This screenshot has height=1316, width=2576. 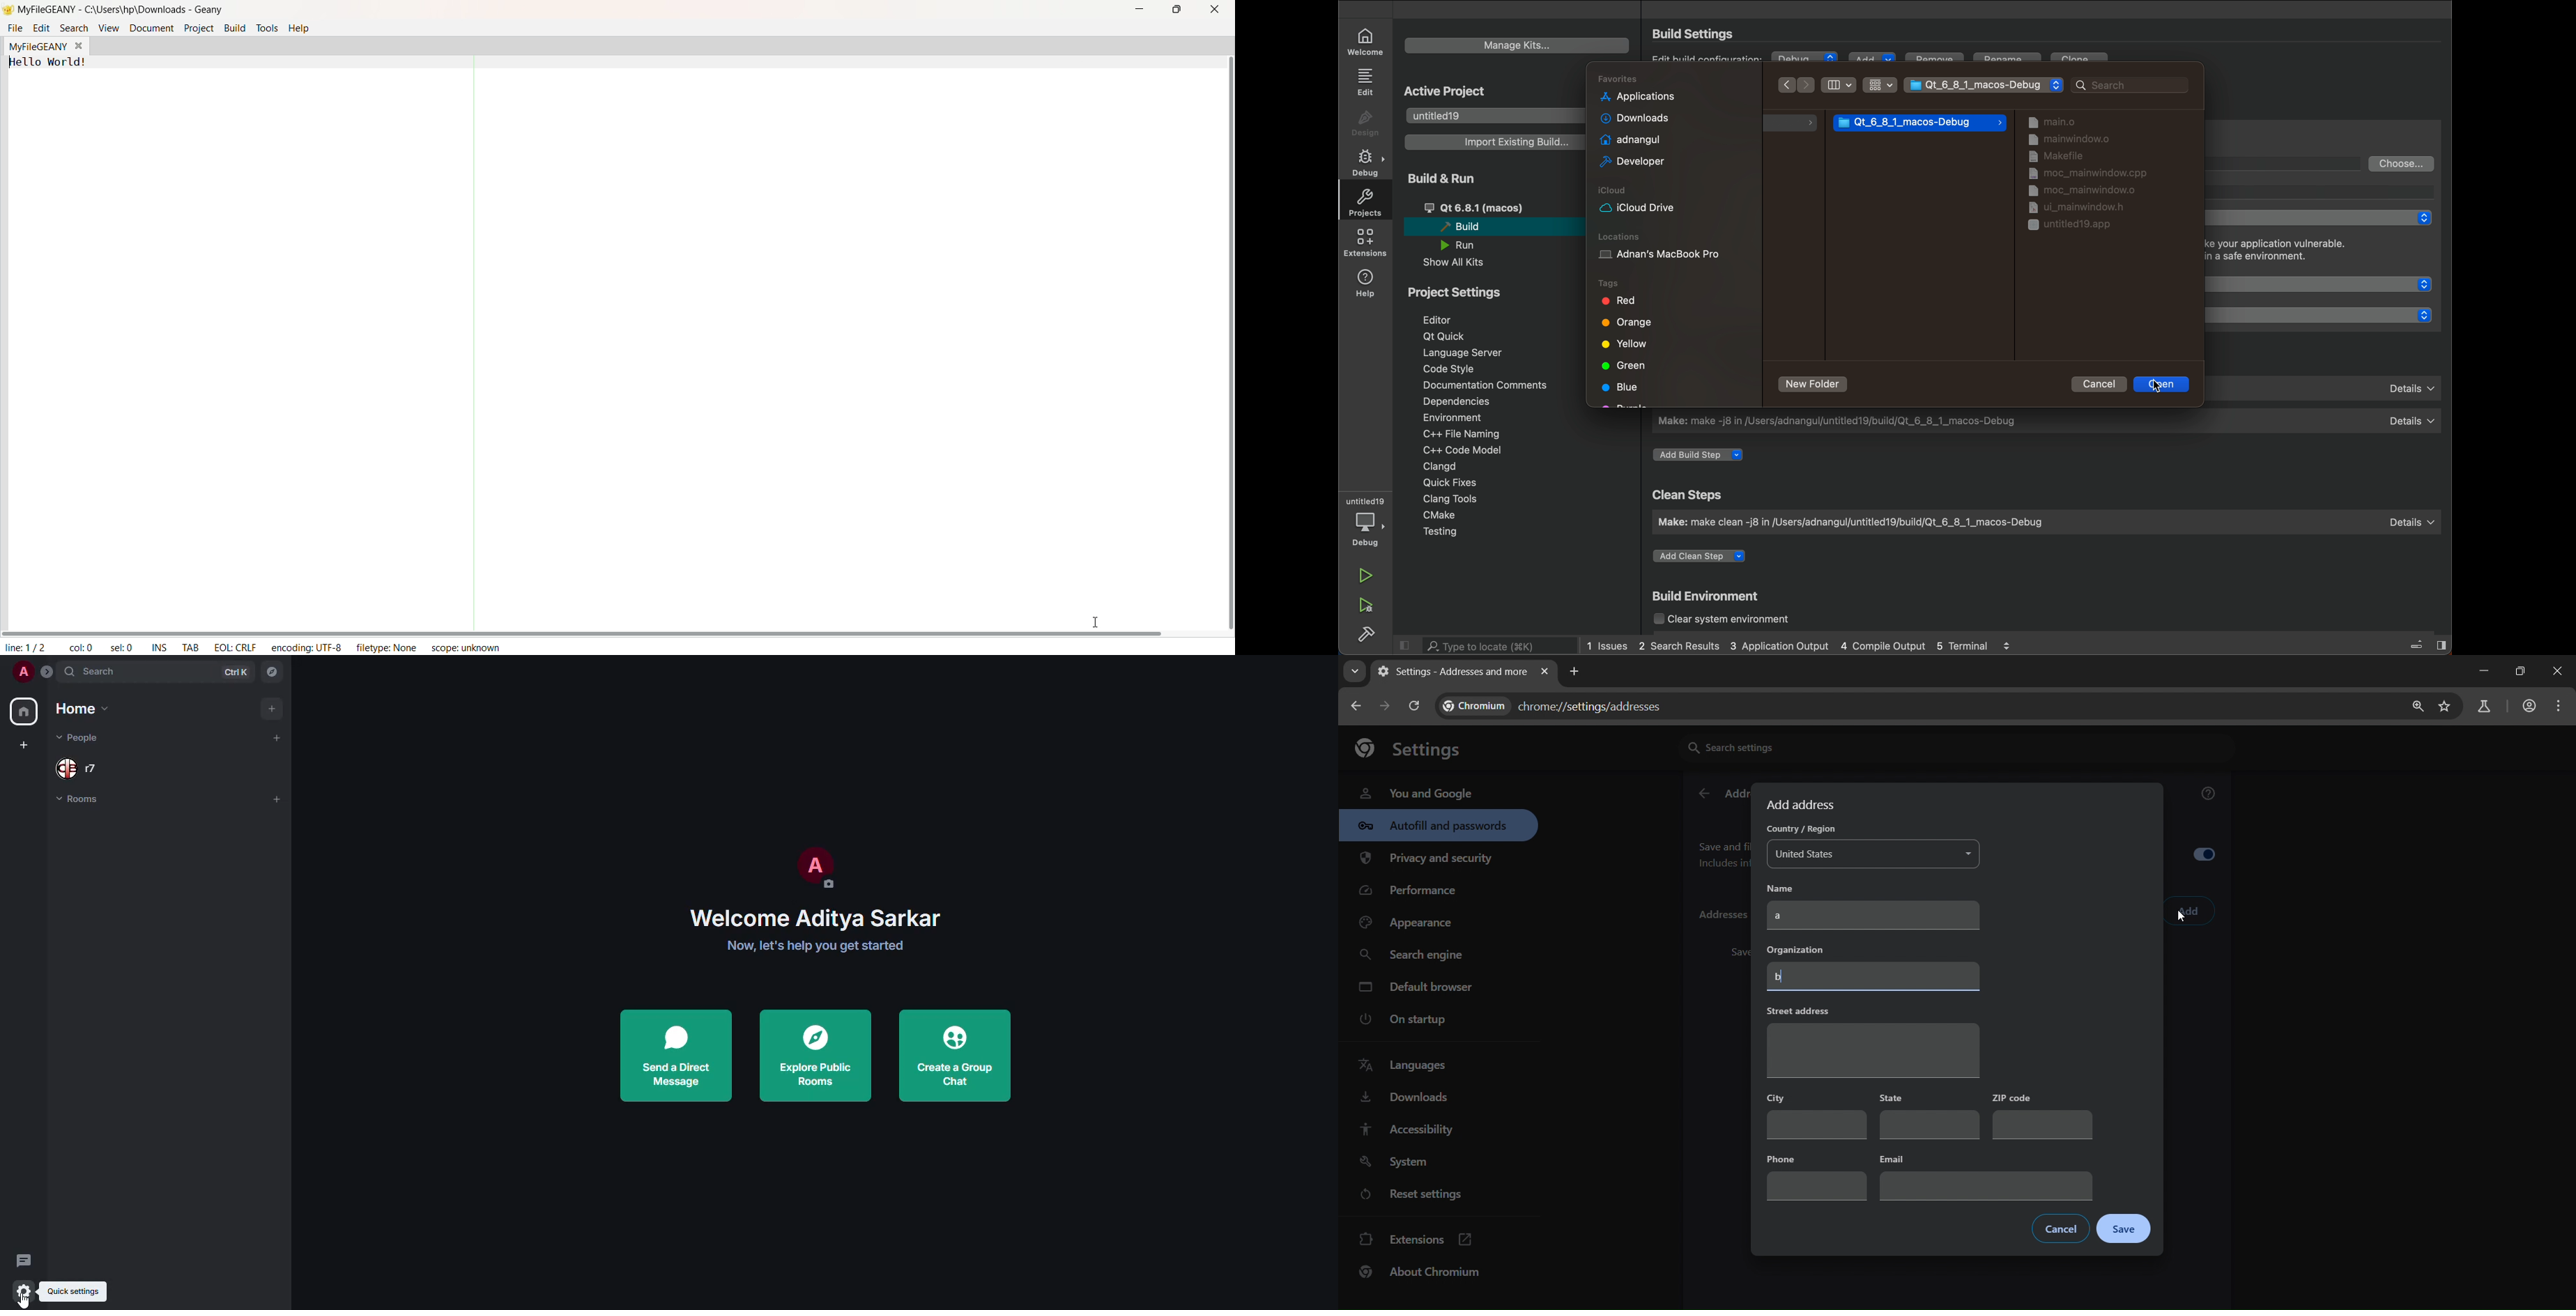 What do you see at coordinates (2445, 707) in the screenshot?
I see `bookmark page` at bounding box center [2445, 707].